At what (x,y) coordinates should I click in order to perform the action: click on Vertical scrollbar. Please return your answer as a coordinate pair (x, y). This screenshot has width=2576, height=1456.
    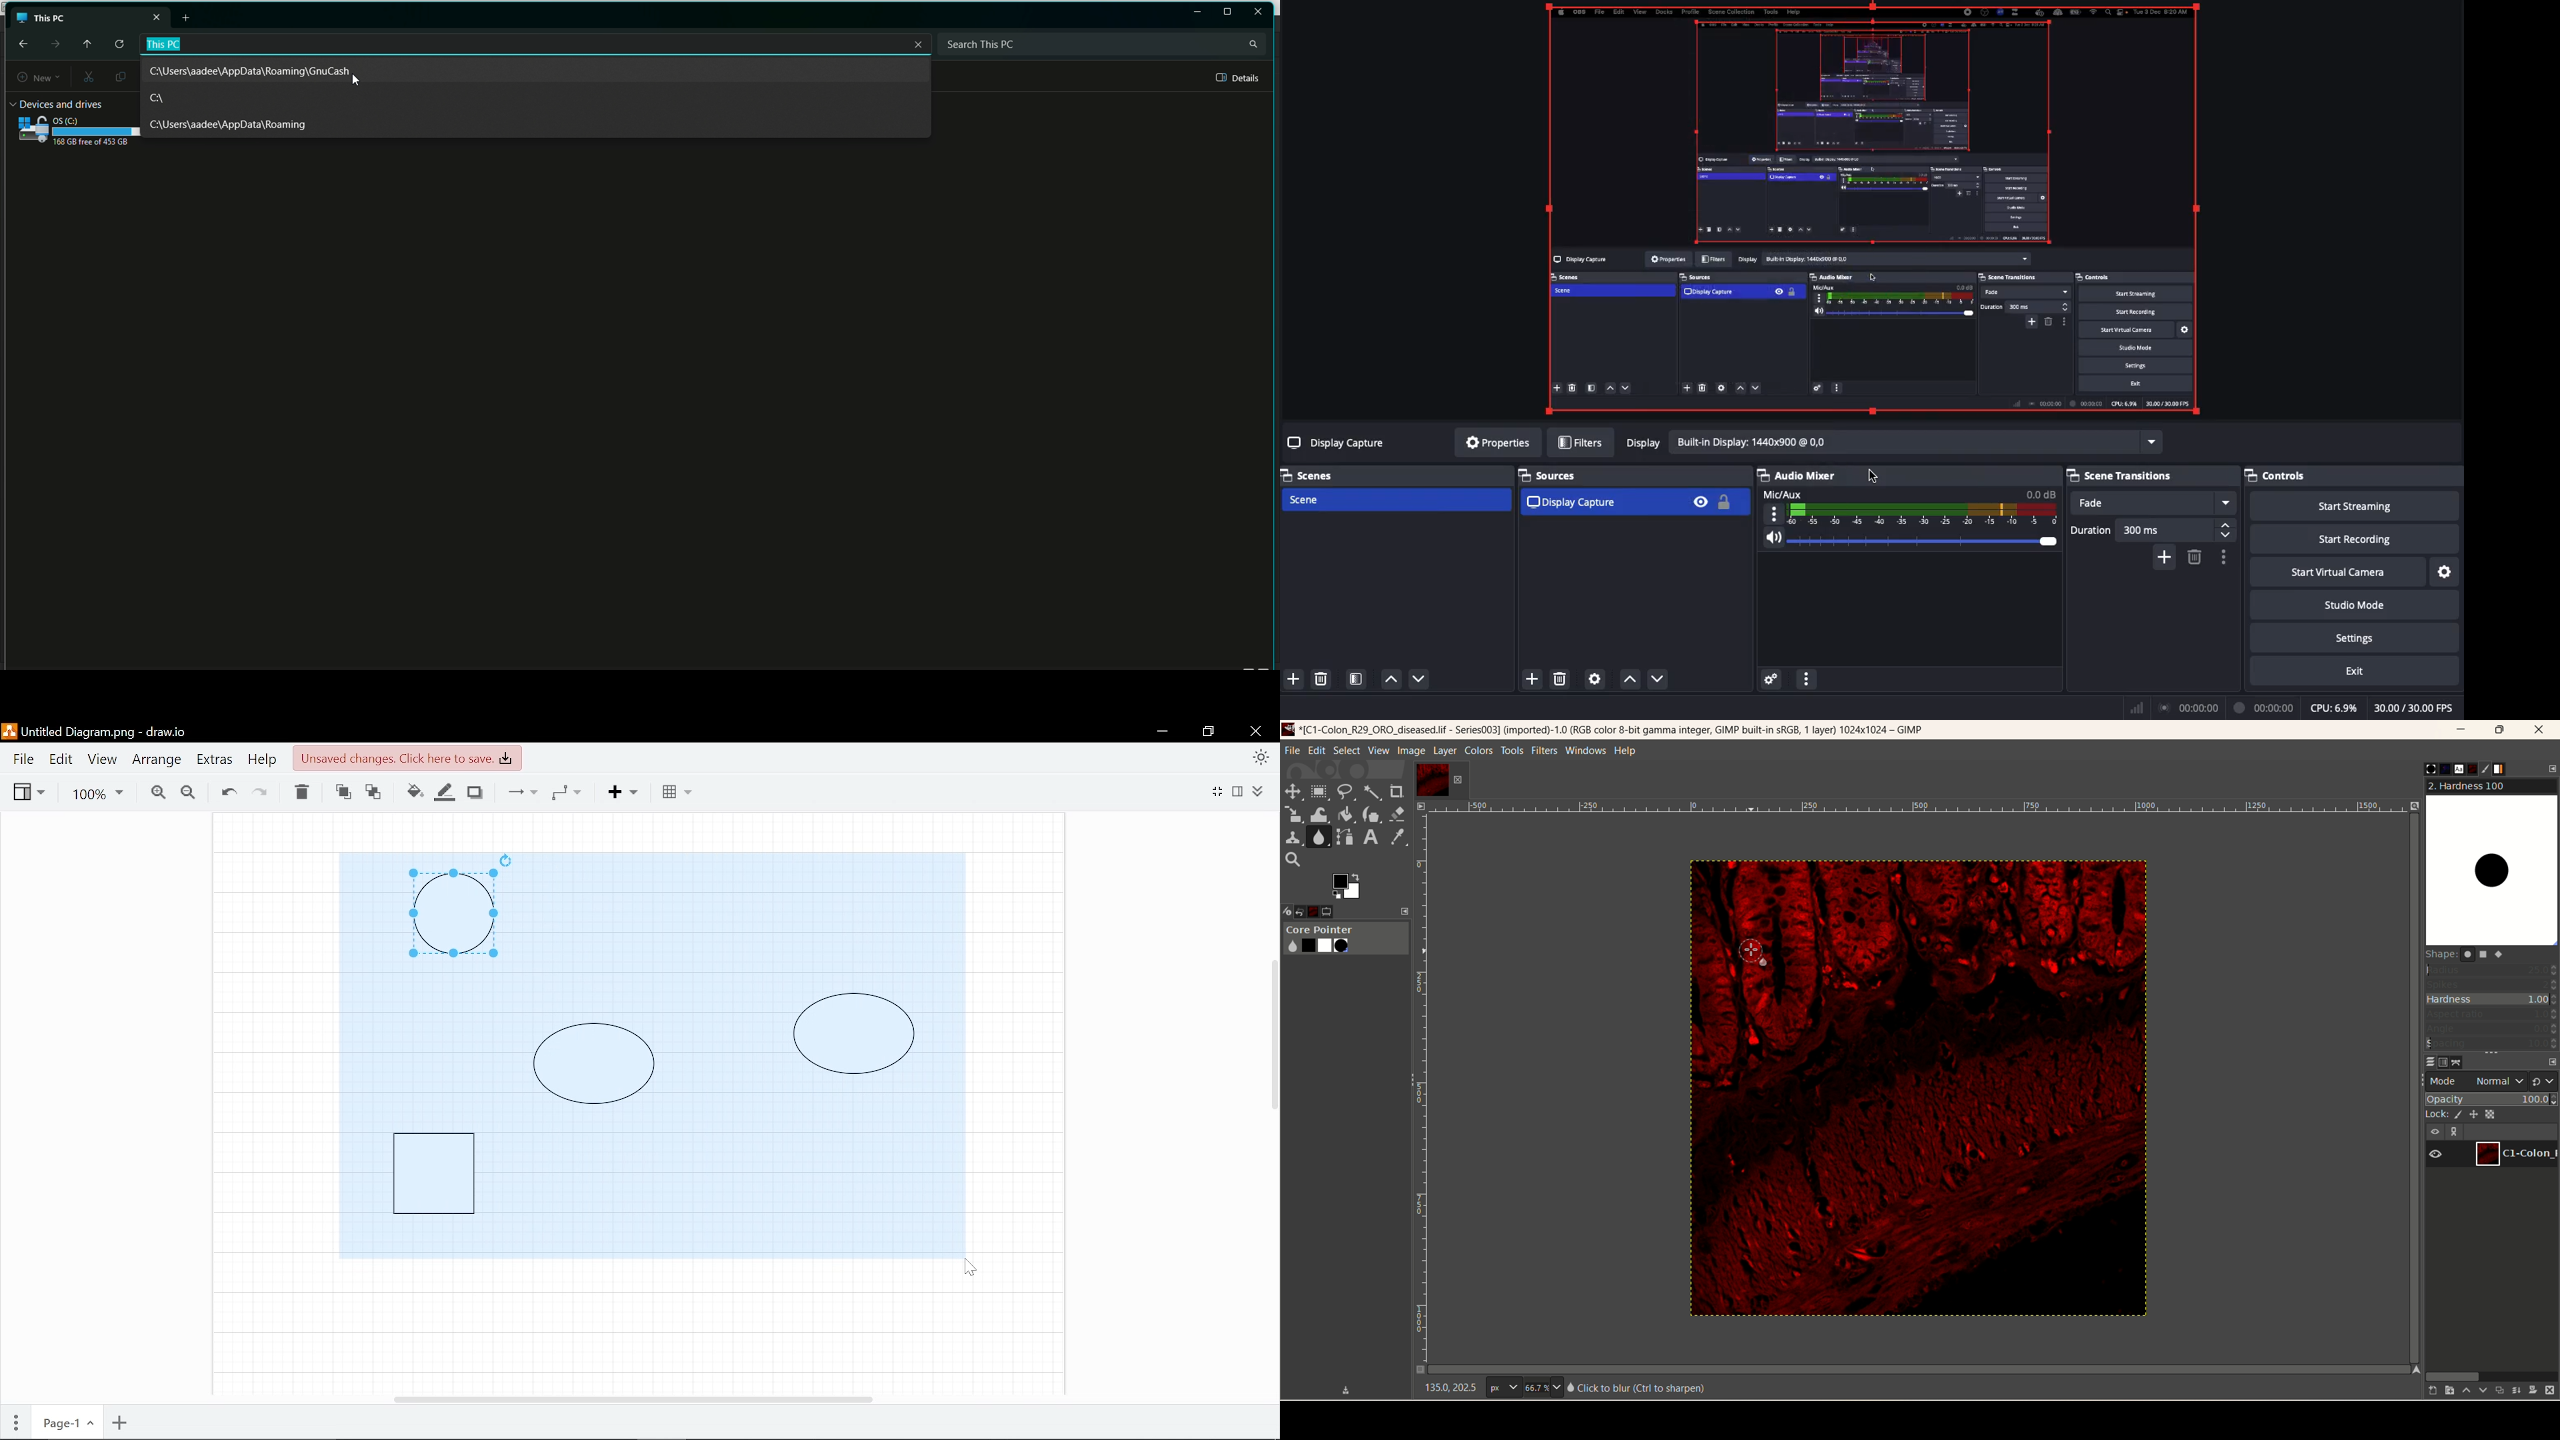
    Looking at the image, I should click on (1272, 1039).